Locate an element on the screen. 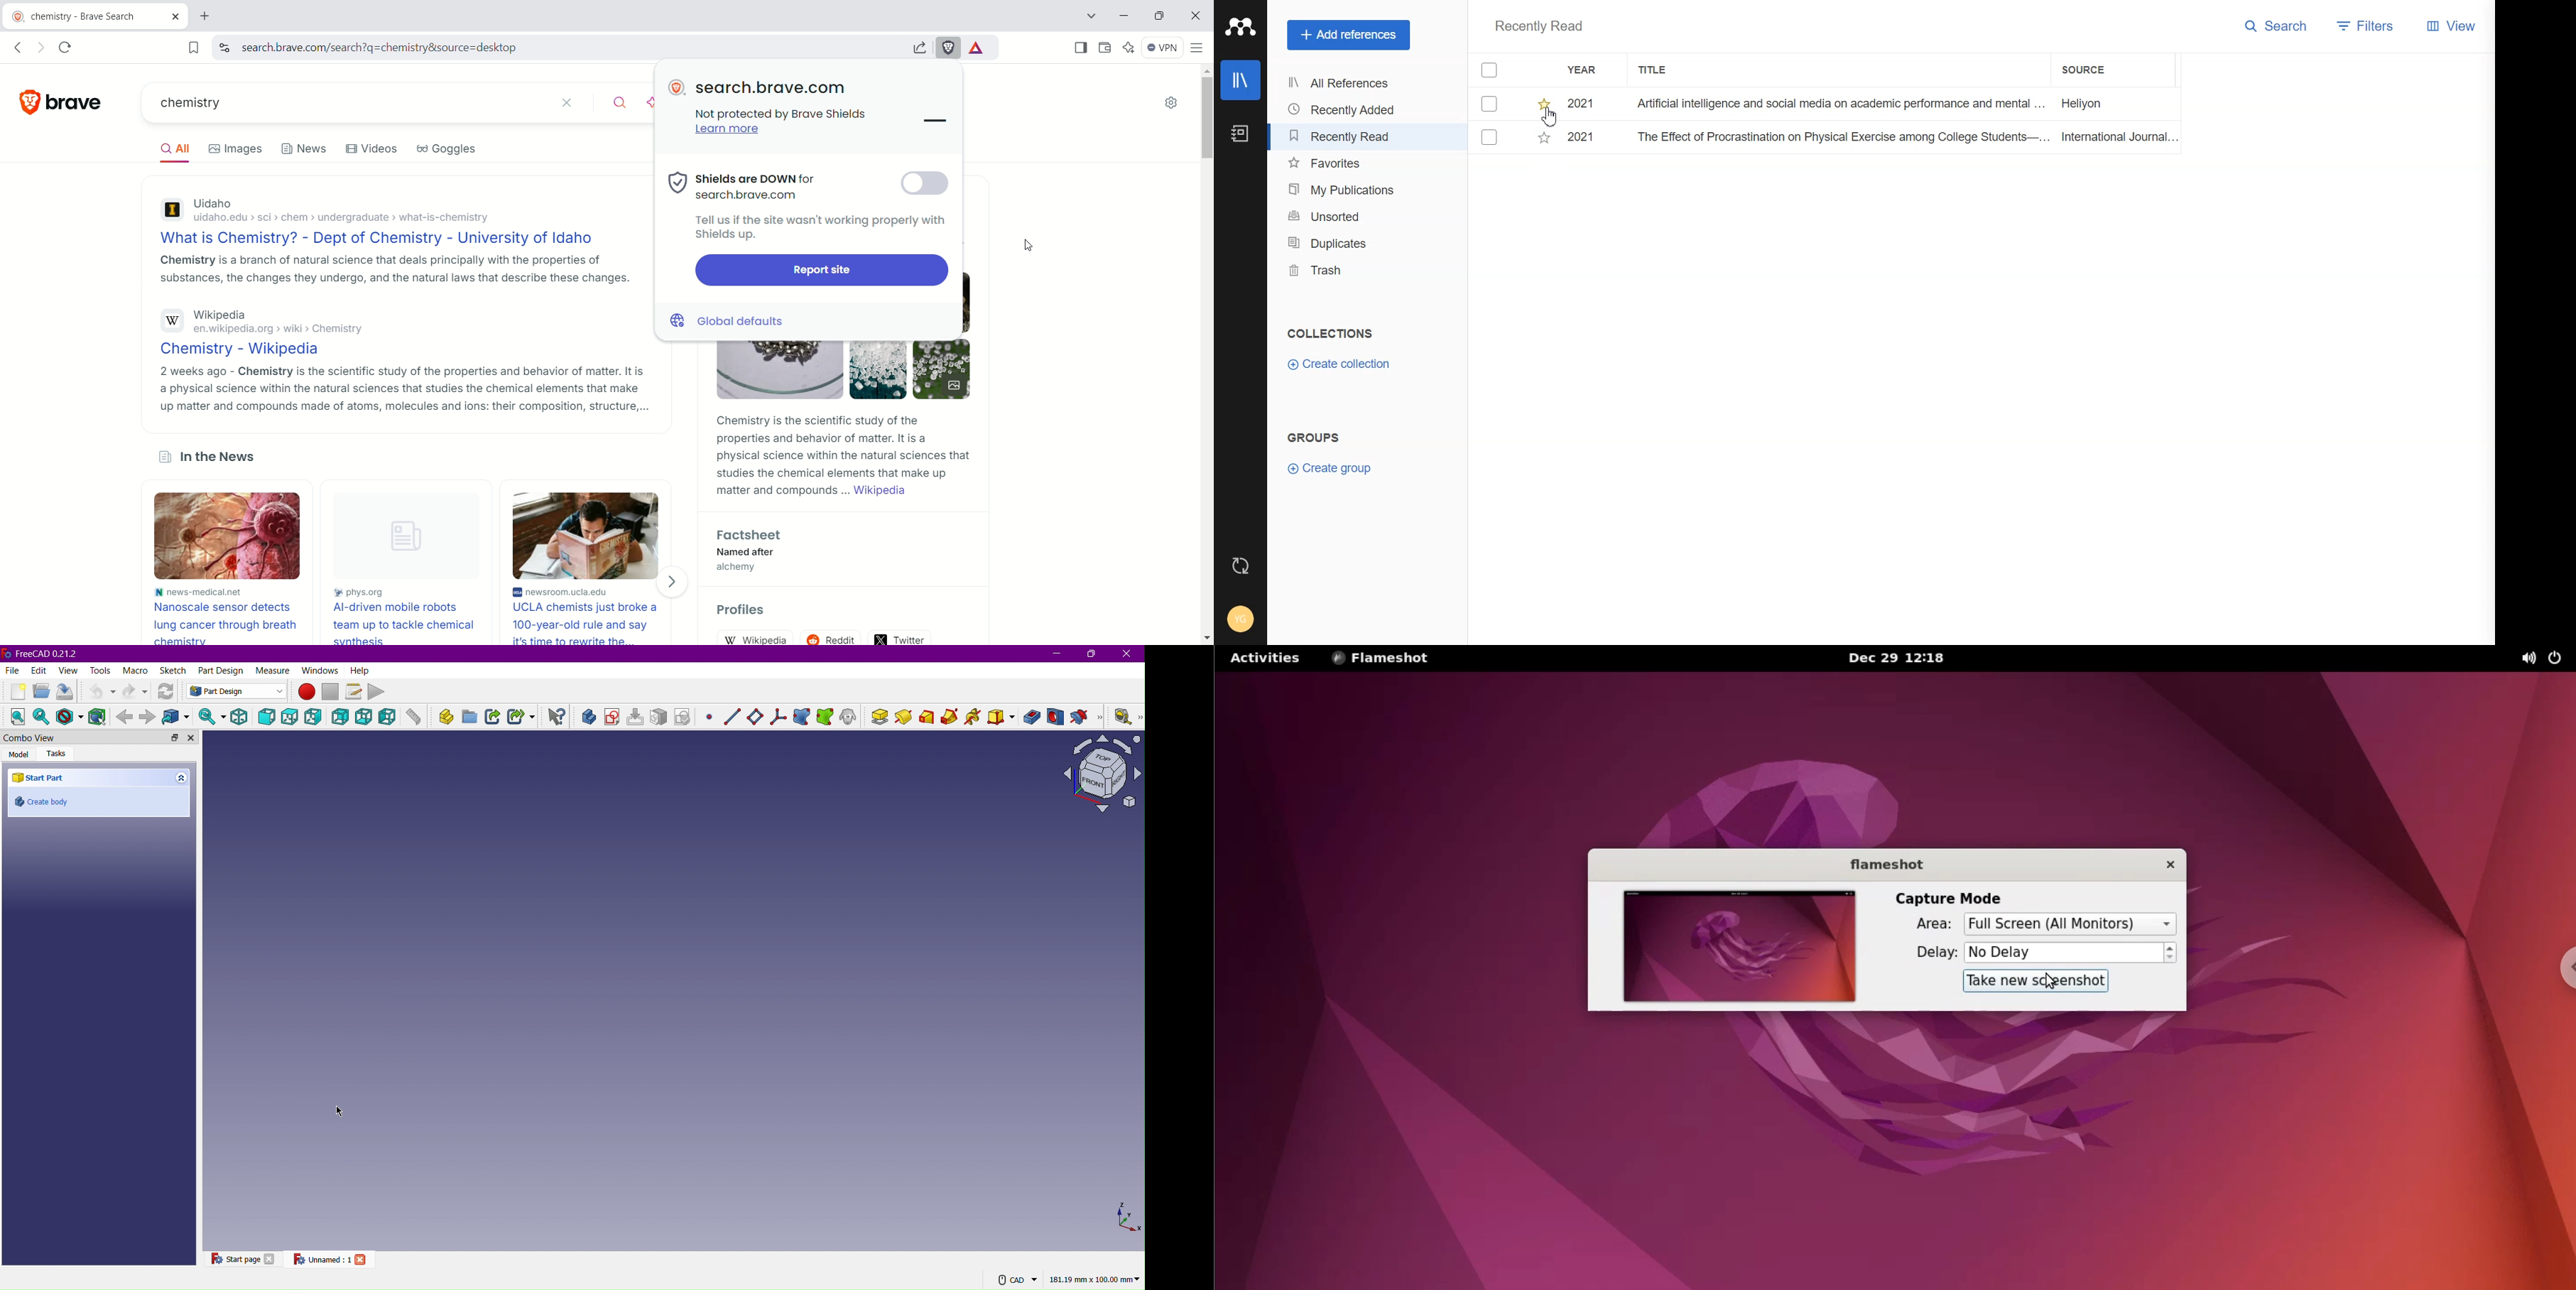  Part Design is located at coordinates (223, 668).